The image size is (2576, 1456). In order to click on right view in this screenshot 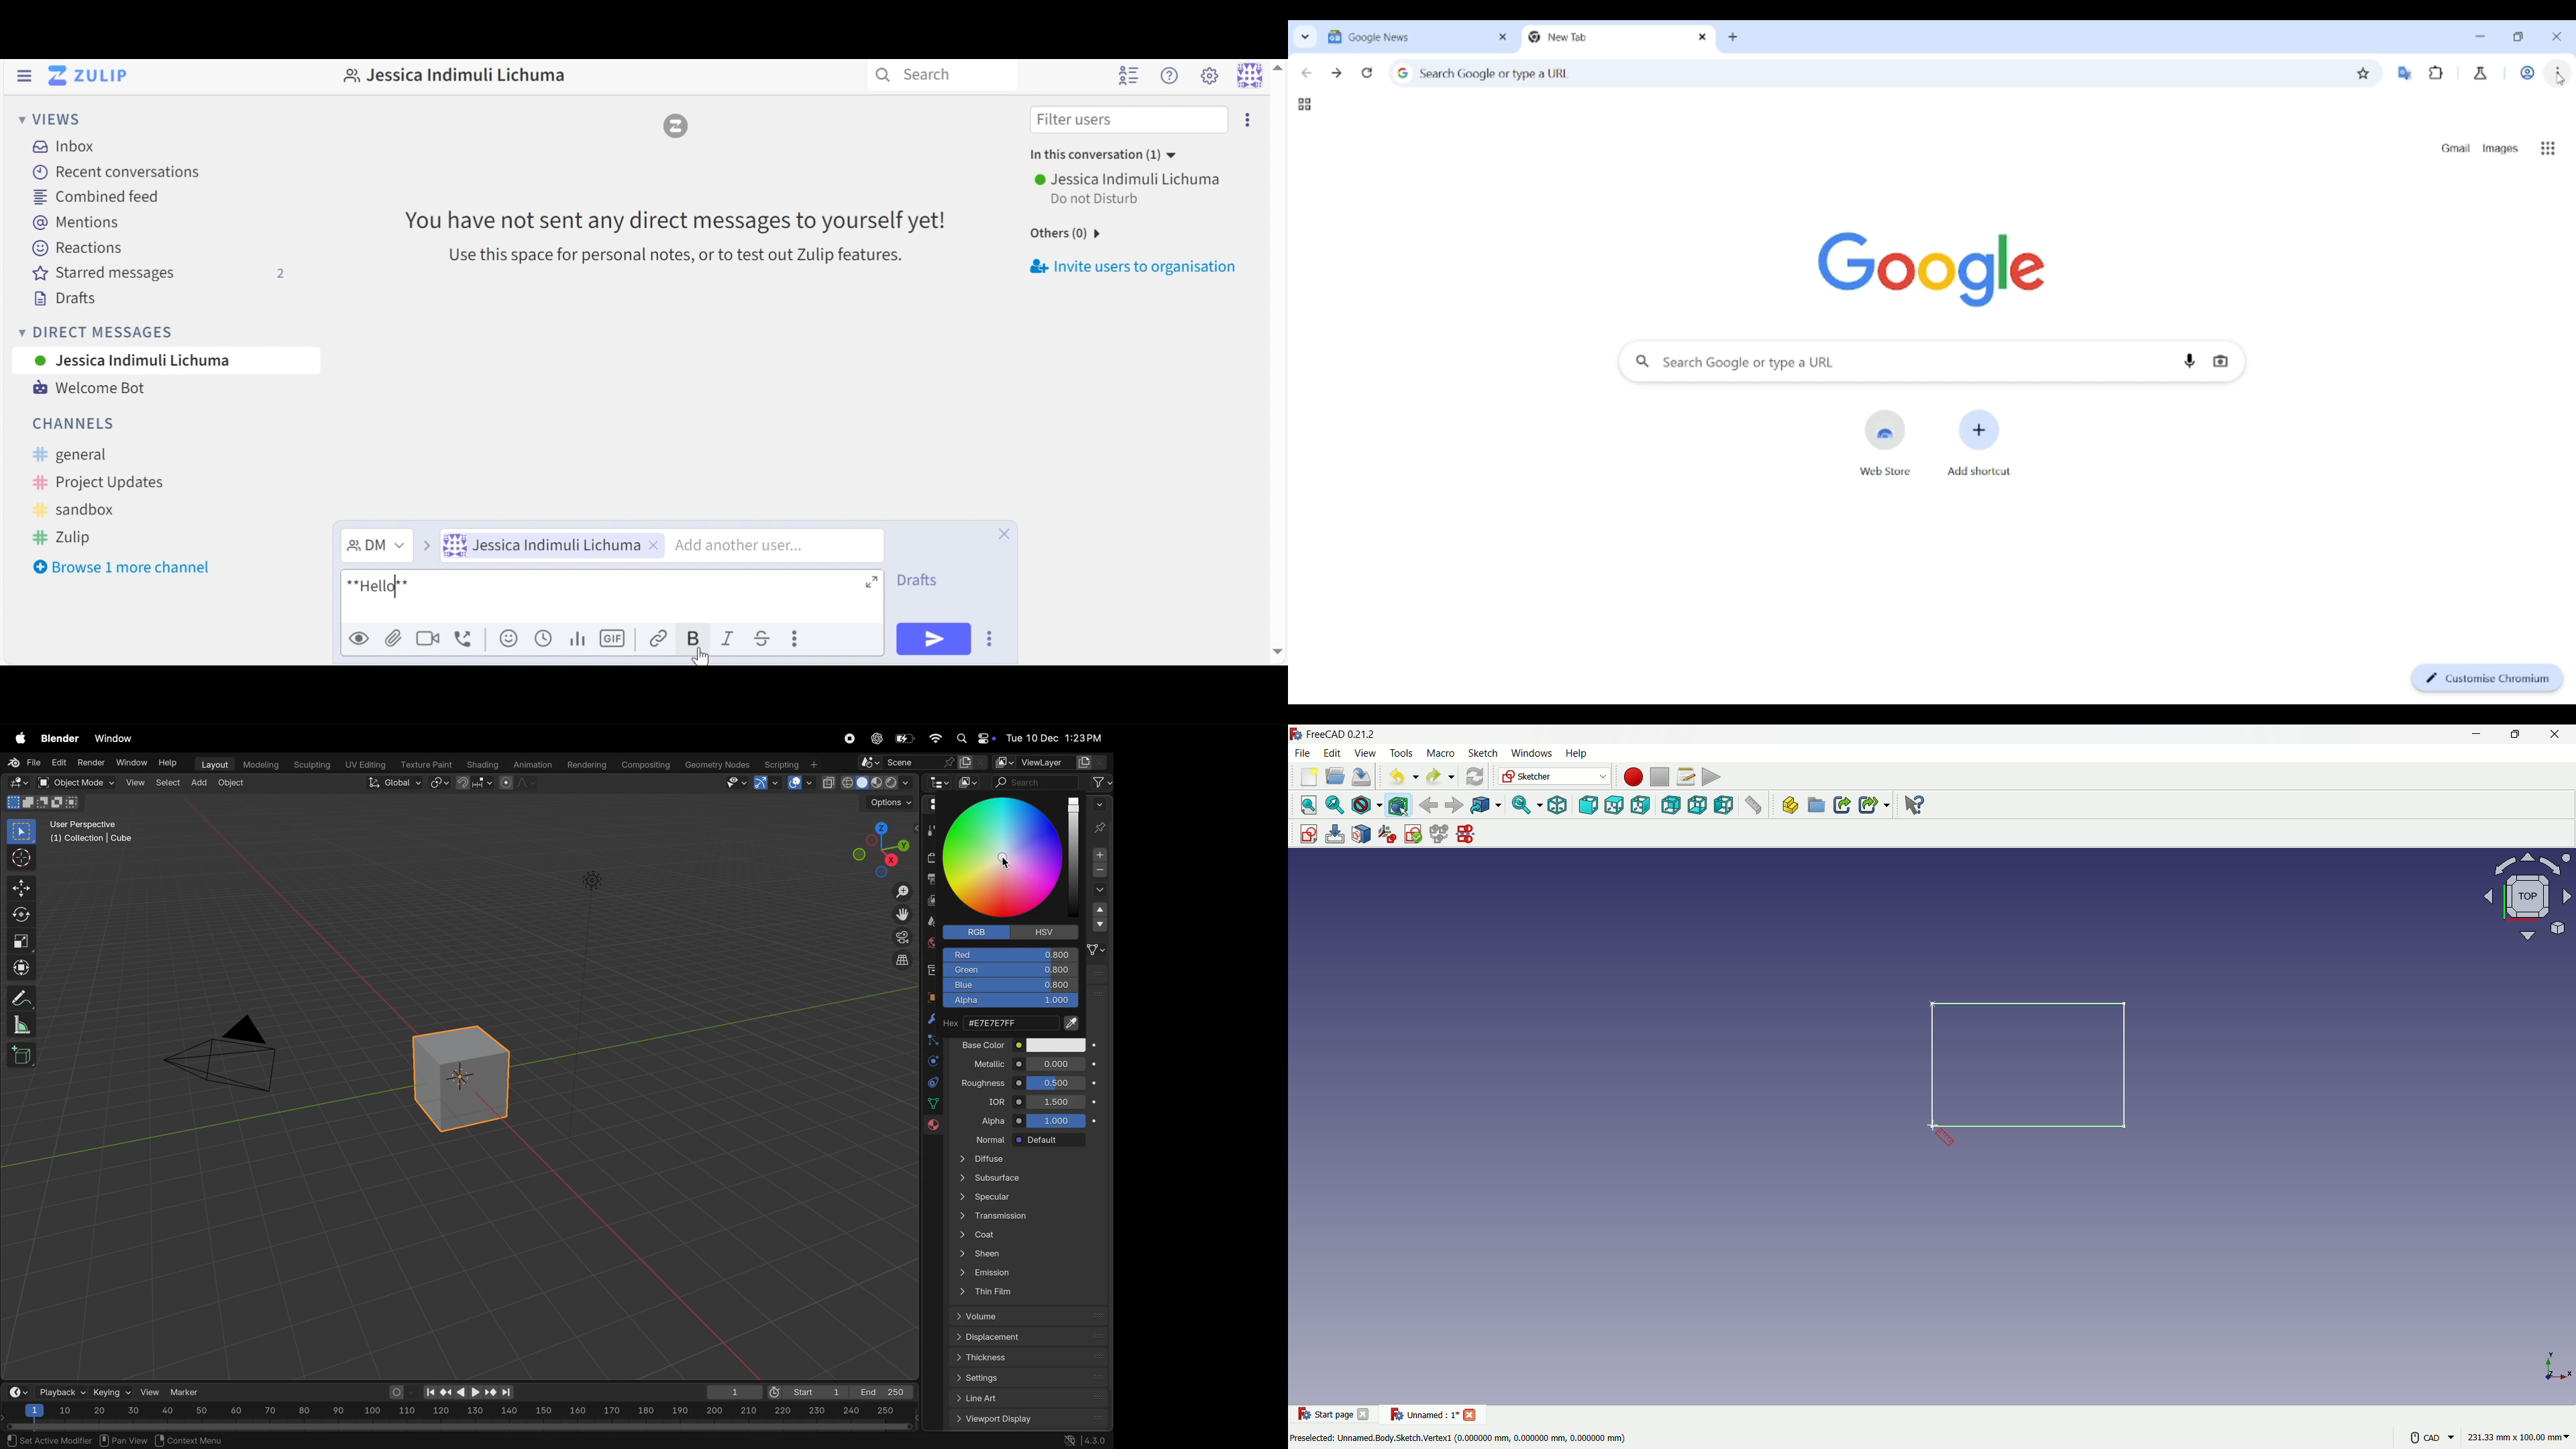, I will do `click(1643, 805)`.